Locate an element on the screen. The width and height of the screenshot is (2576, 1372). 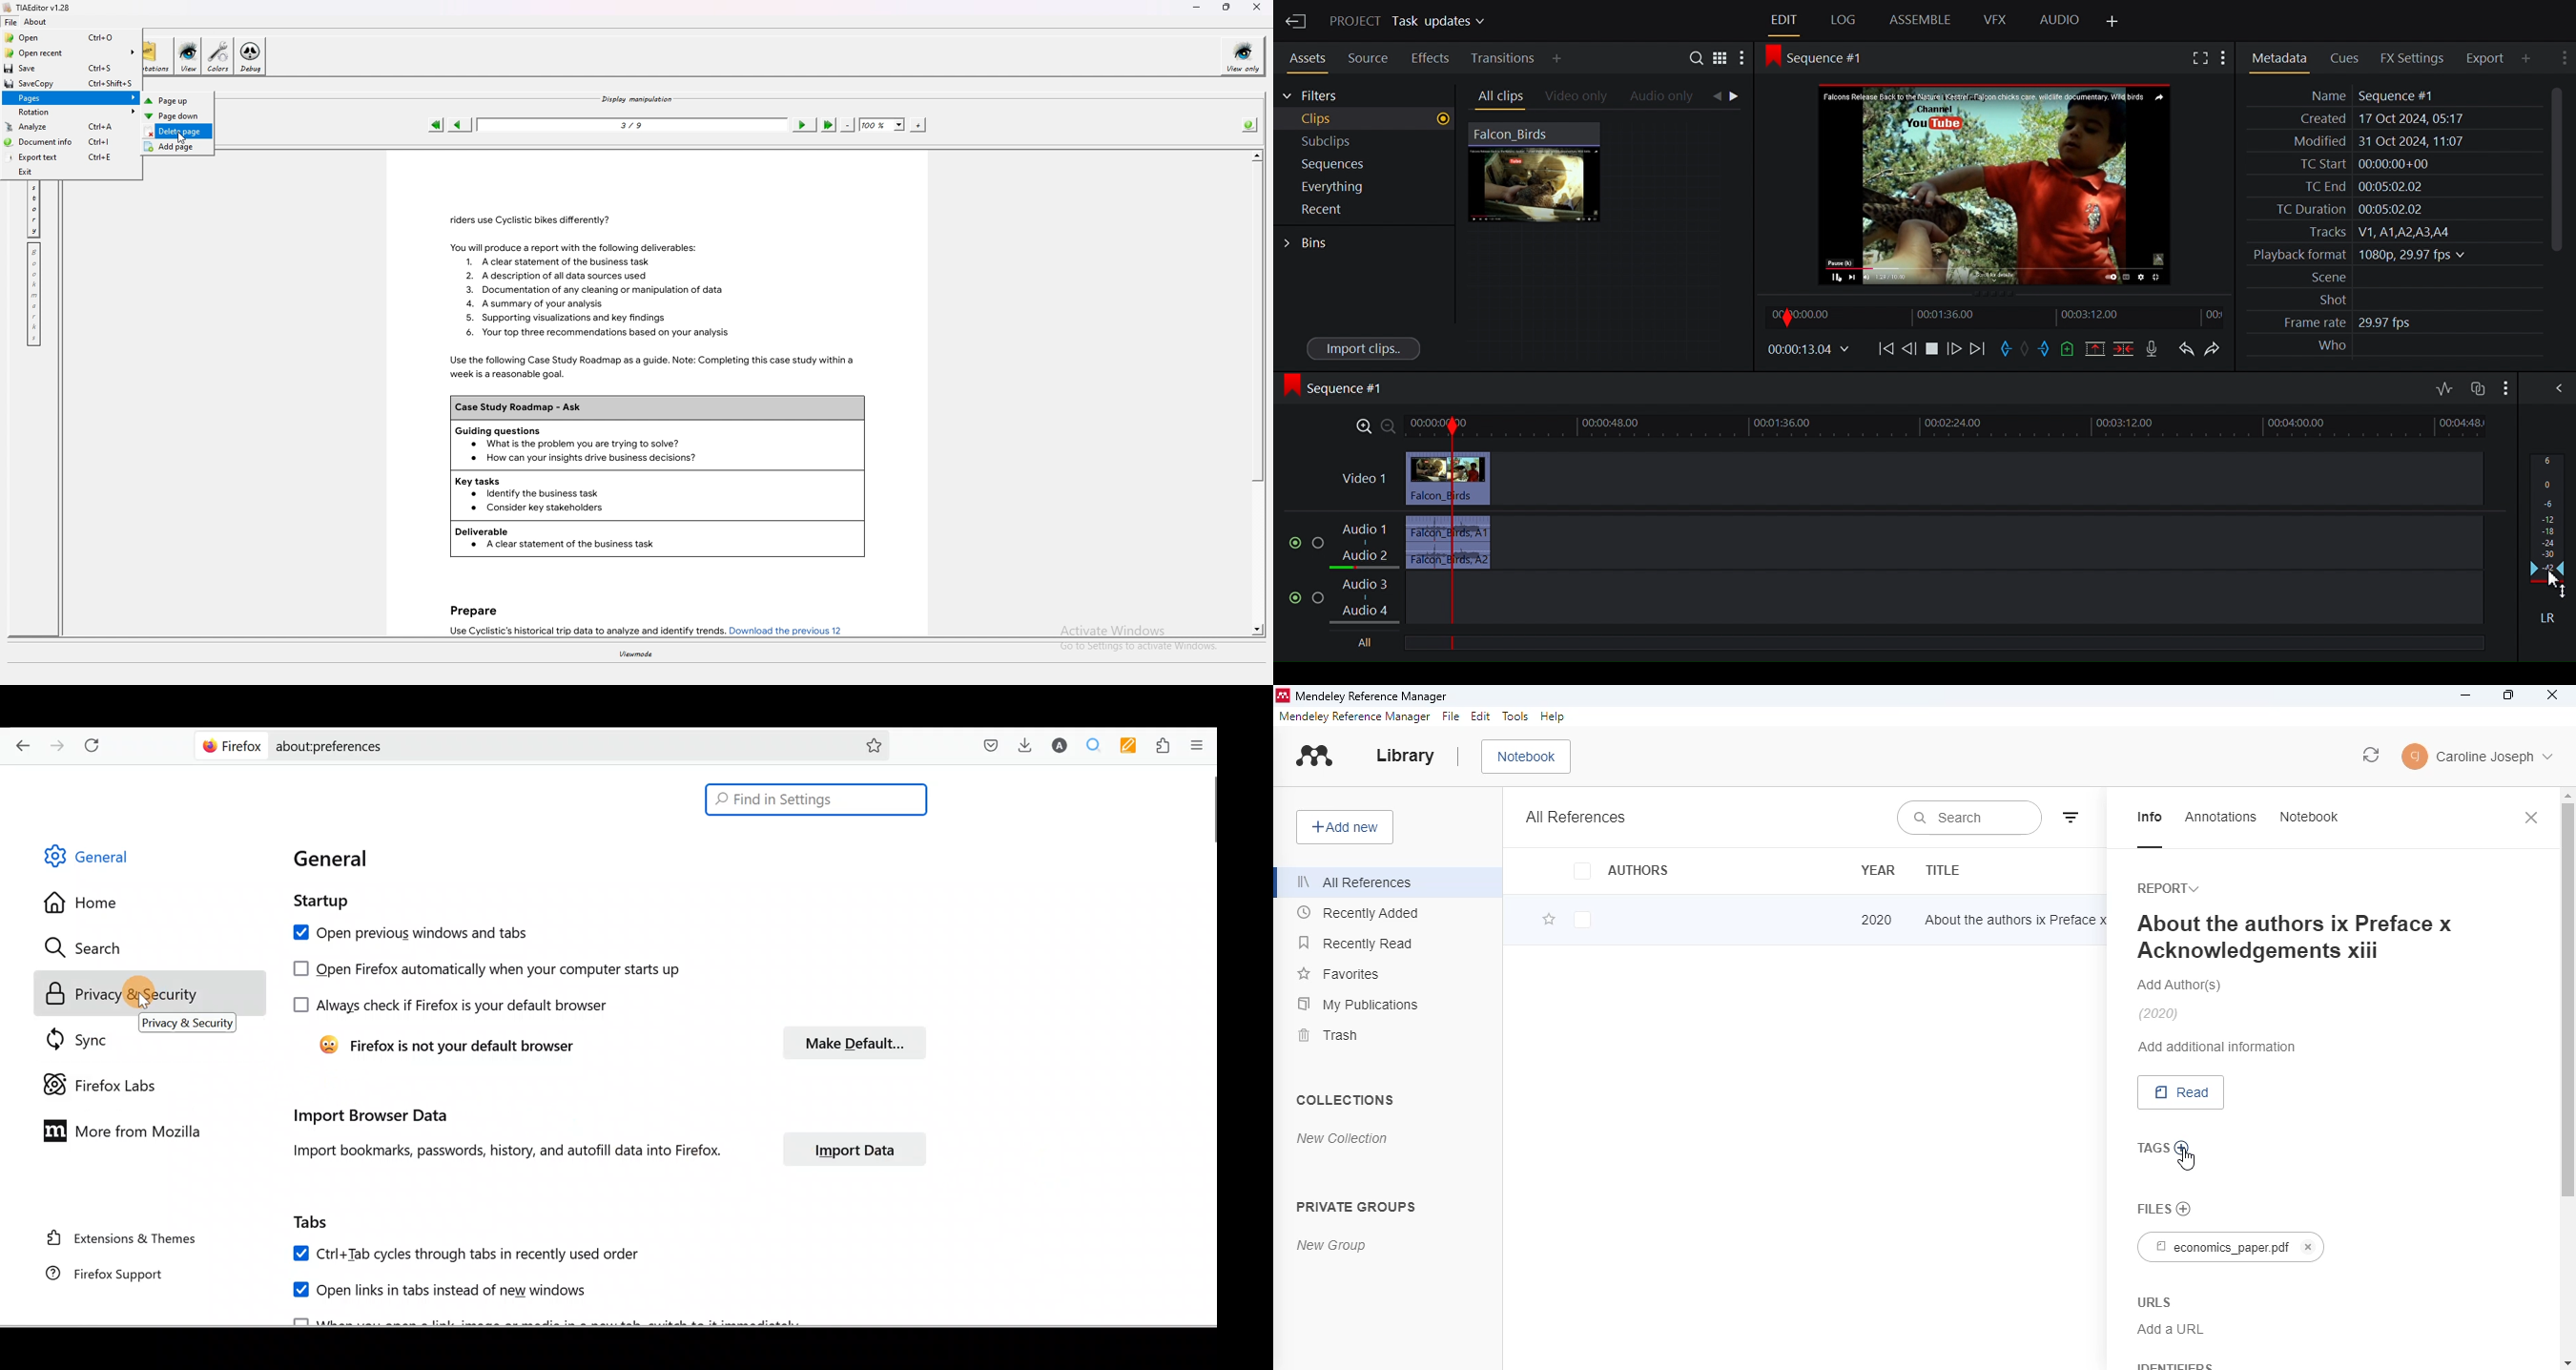
file is located at coordinates (1451, 716).